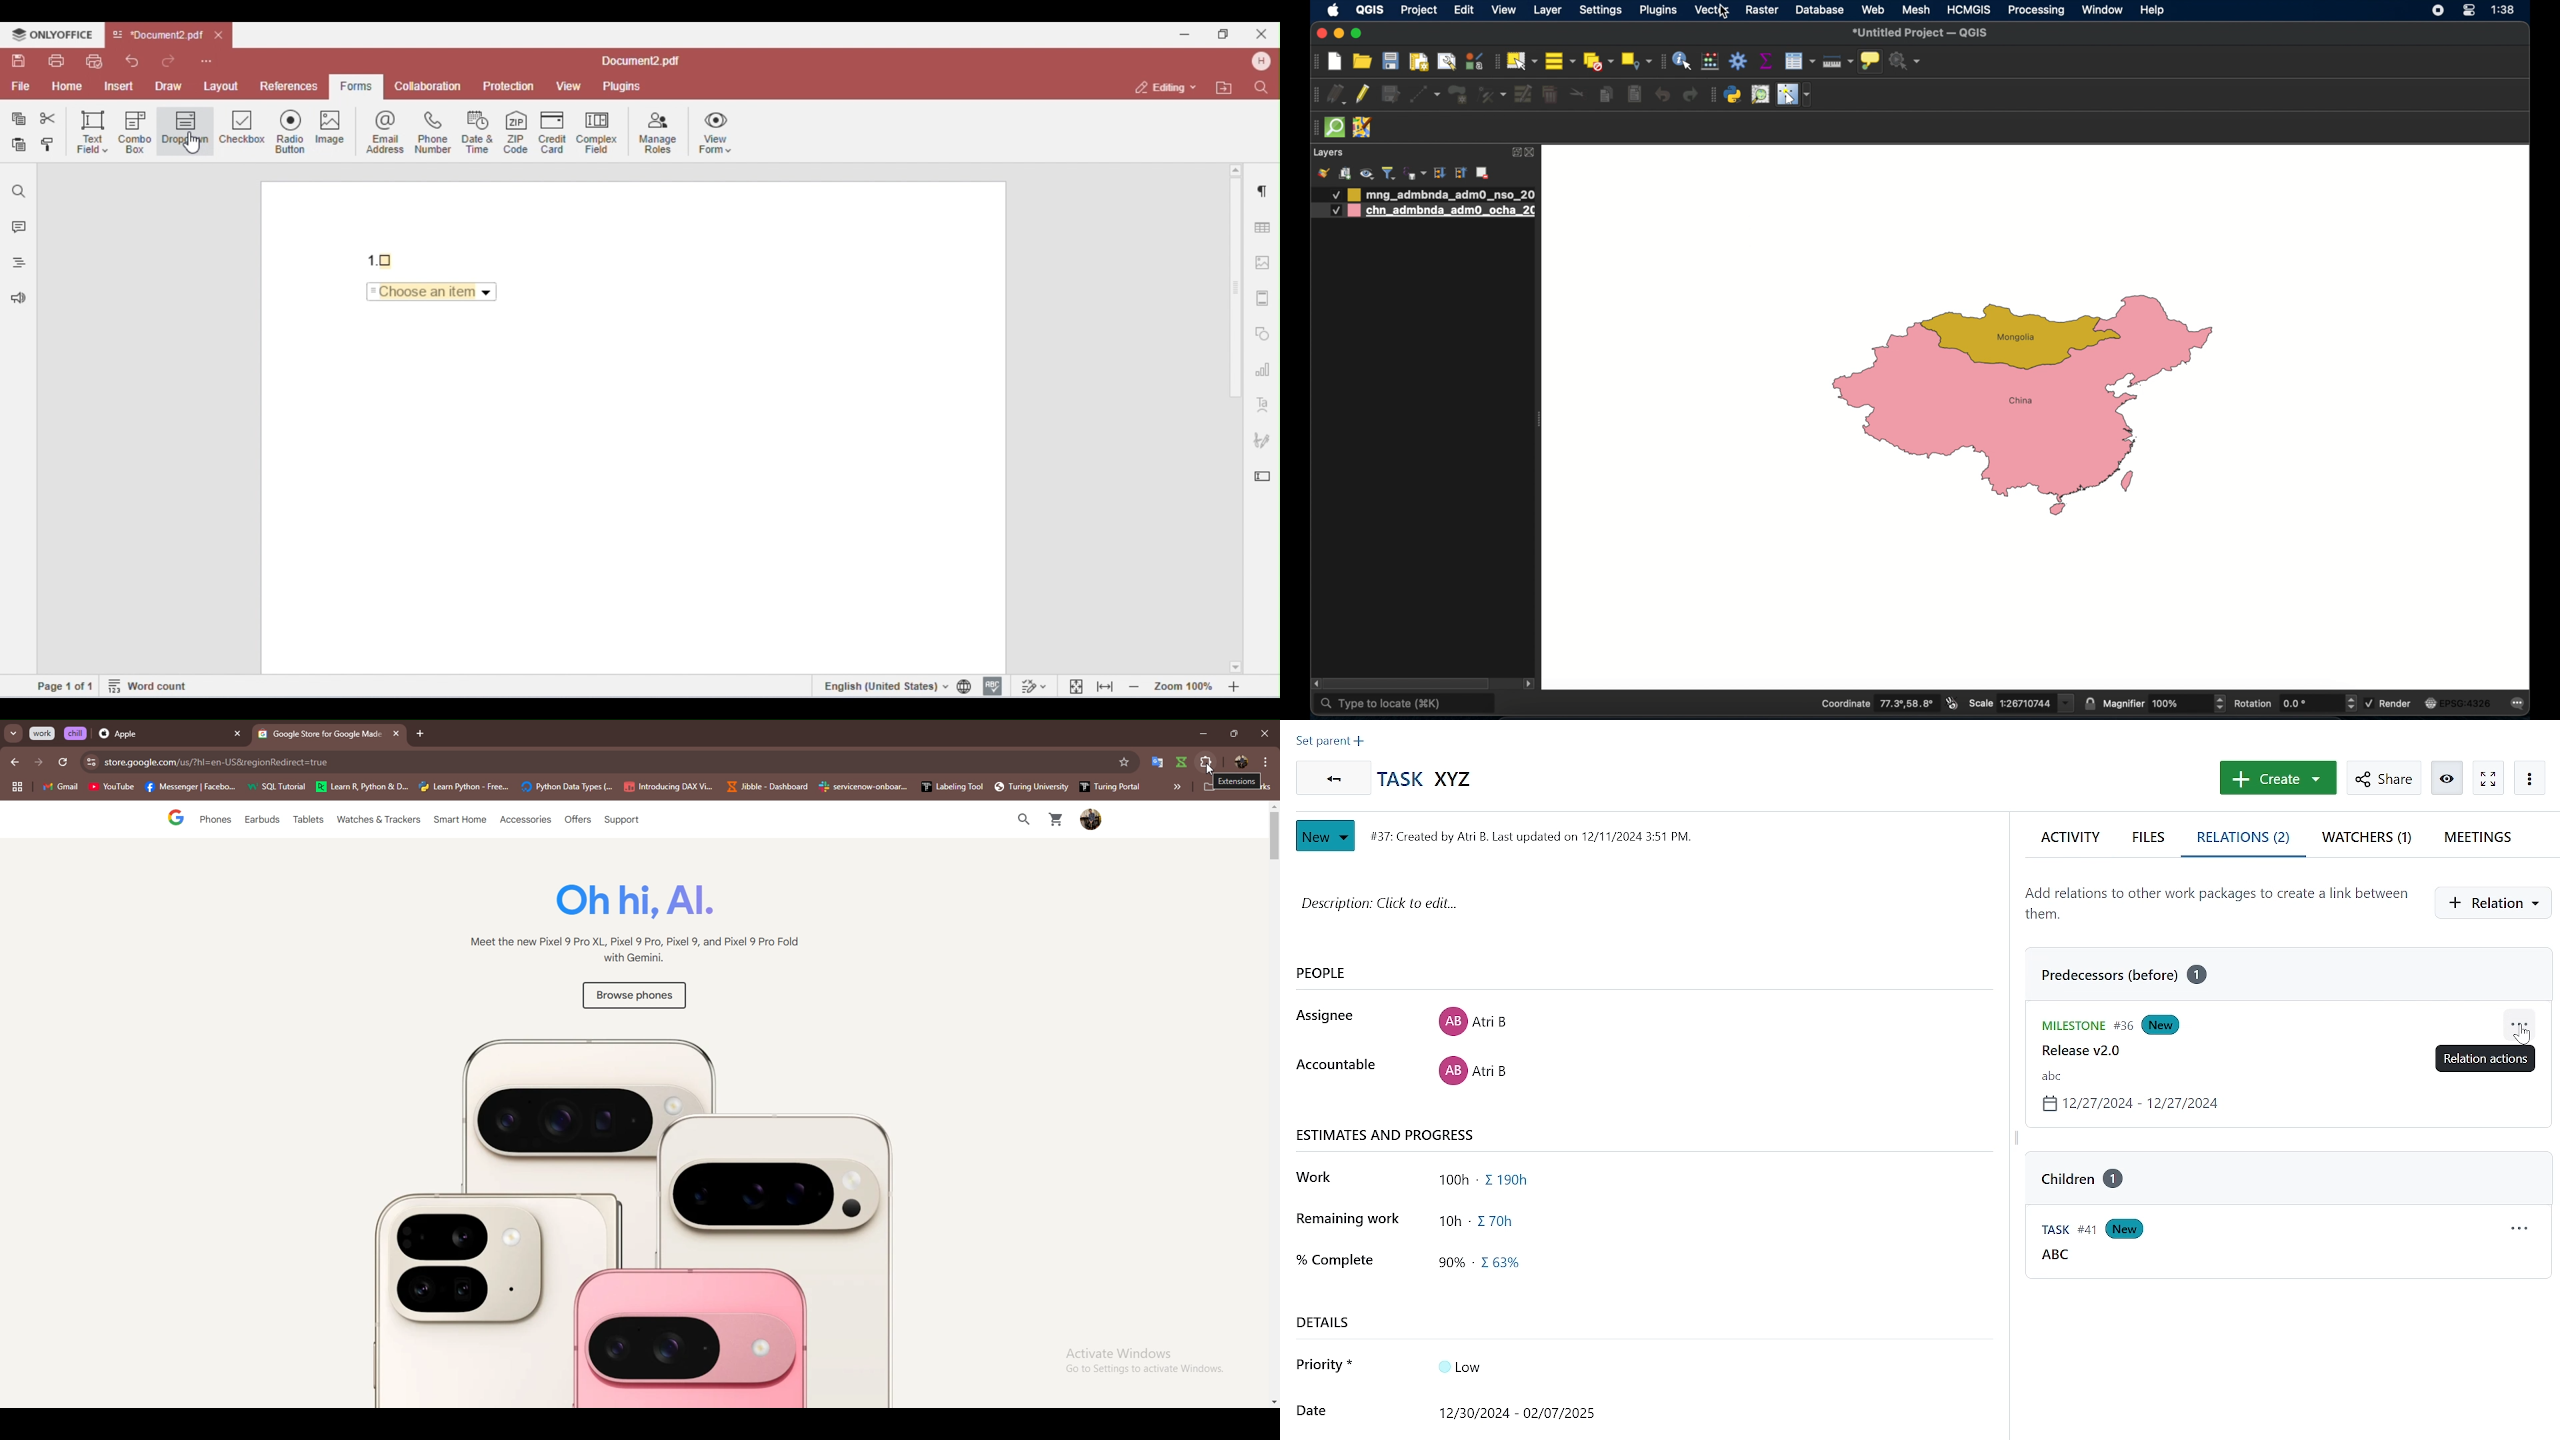 The height and width of the screenshot is (1456, 2576). What do you see at coordinates (1330, 1016) in the screenshot?
I see `assignee` at bounding box center [1330, 1016].